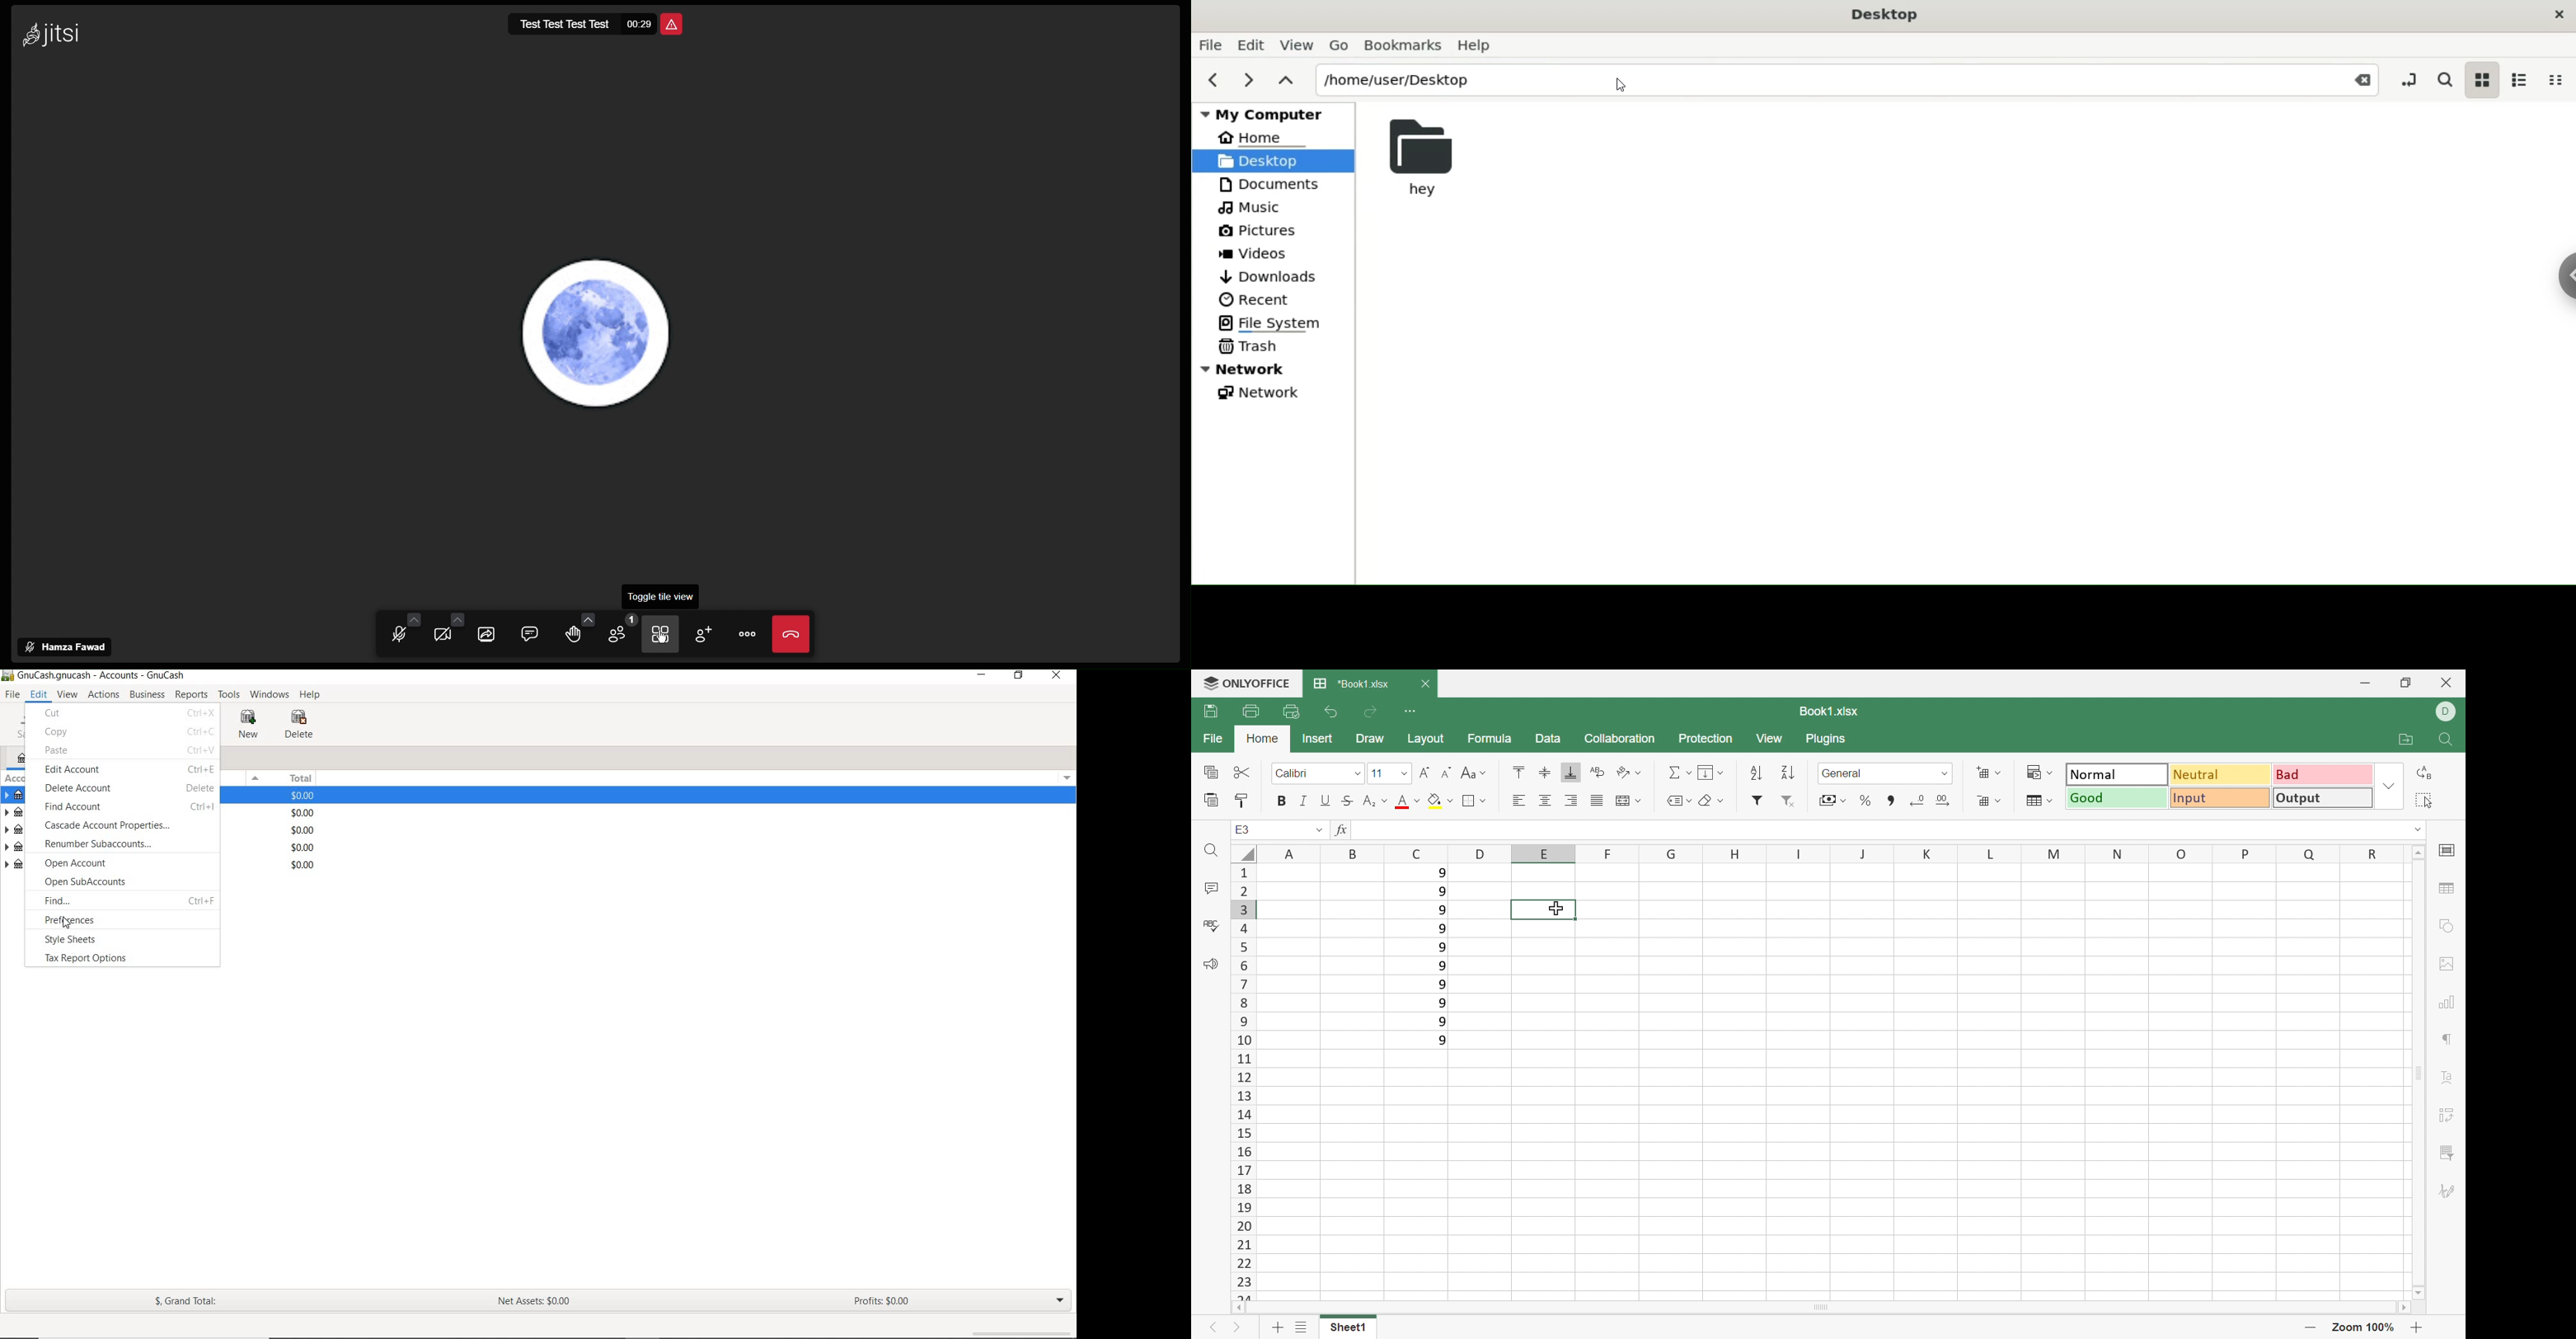  What do you see at coordinates (18, 740) in the screenshot?
I see `ACCOUNTS` at bounding box center [18, 740].